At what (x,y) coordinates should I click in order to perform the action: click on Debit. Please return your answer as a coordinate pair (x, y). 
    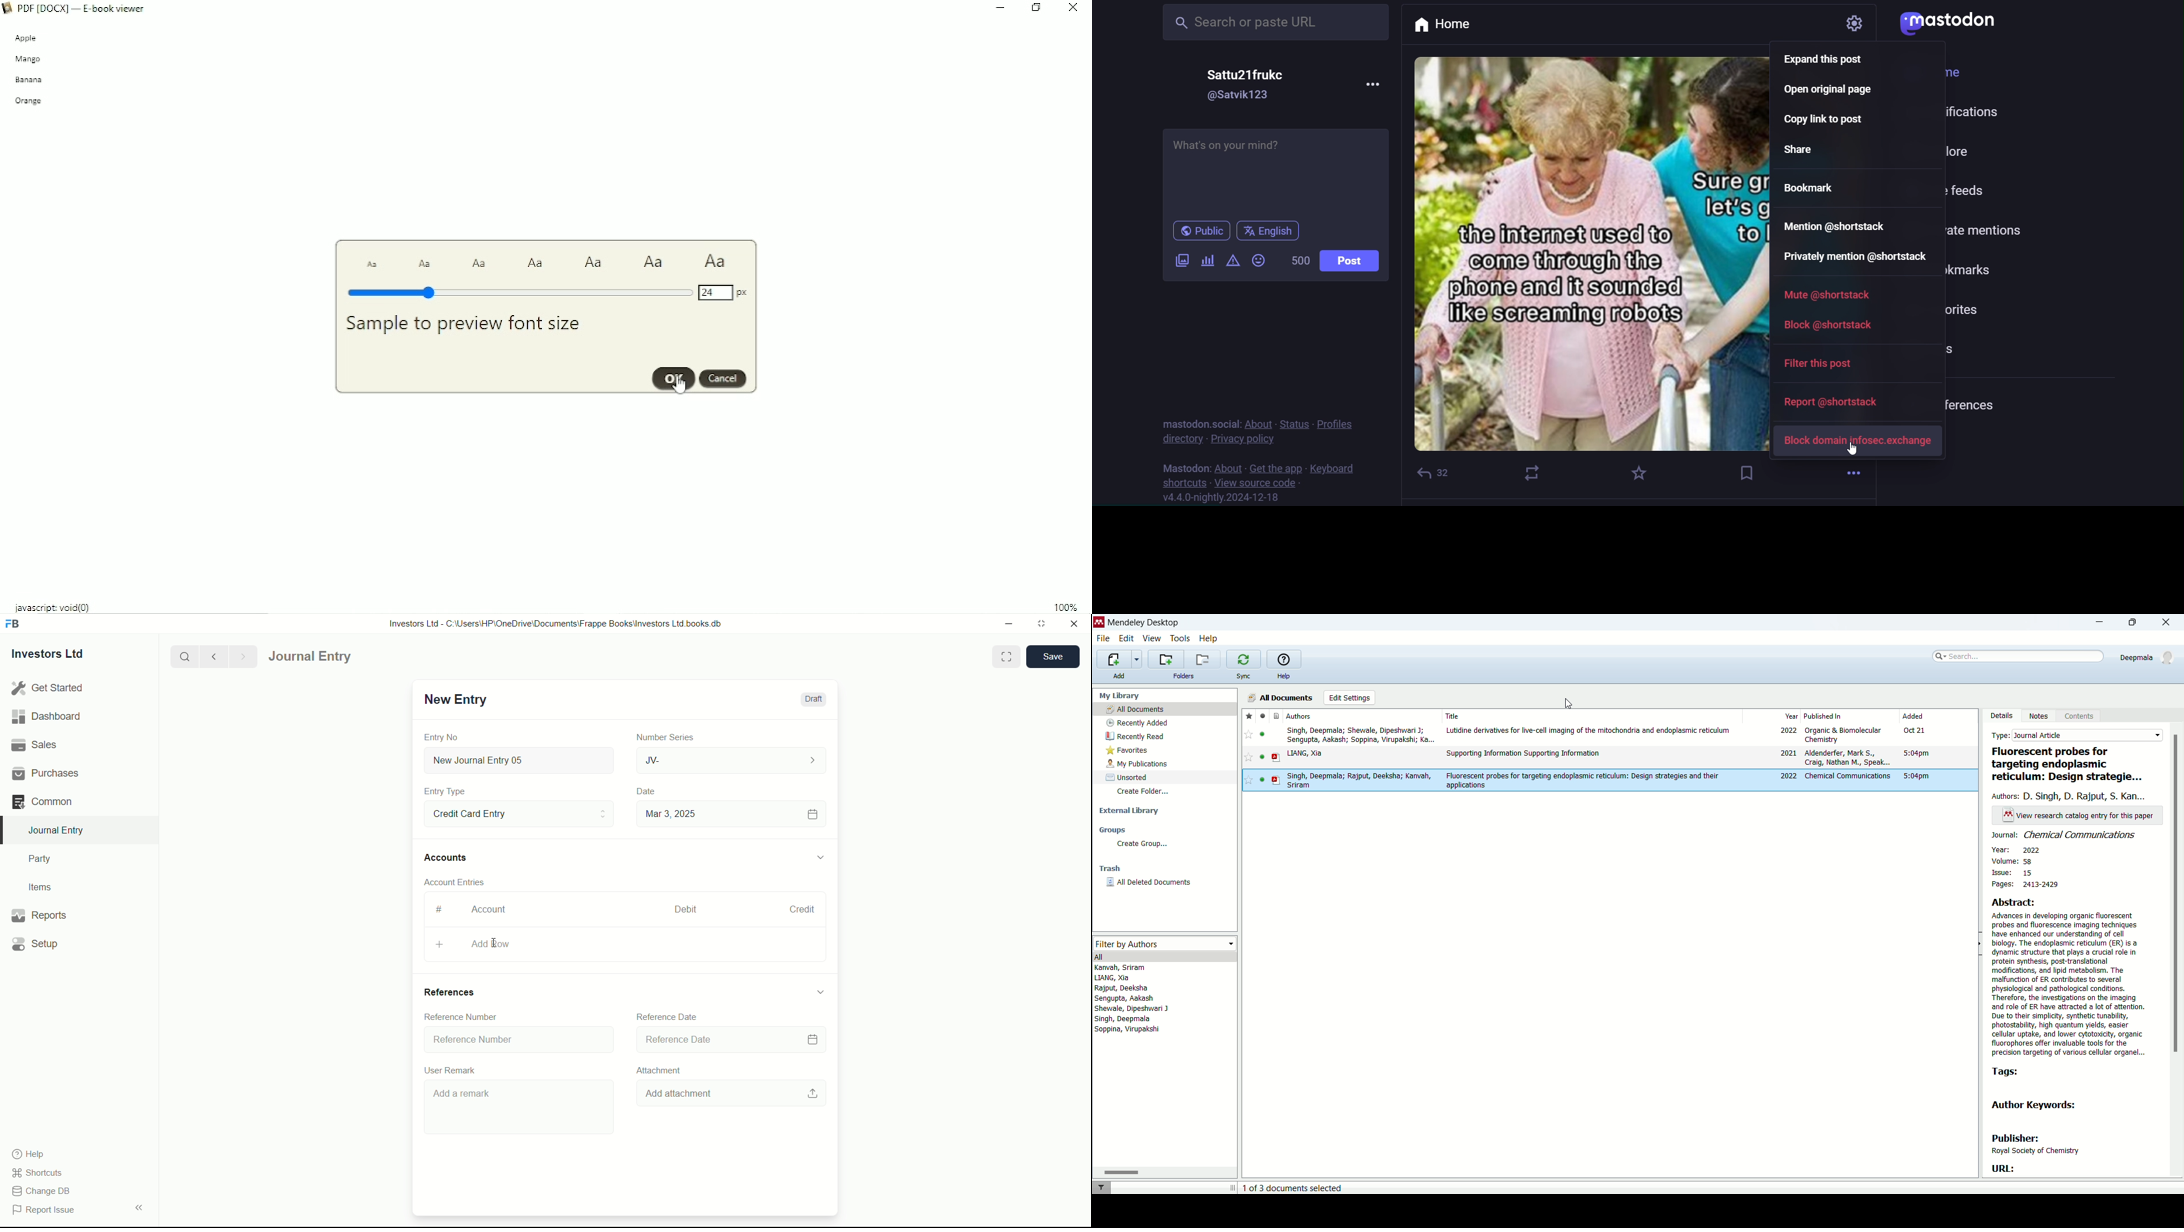
    Looking at the image, I should click on (681, 910).